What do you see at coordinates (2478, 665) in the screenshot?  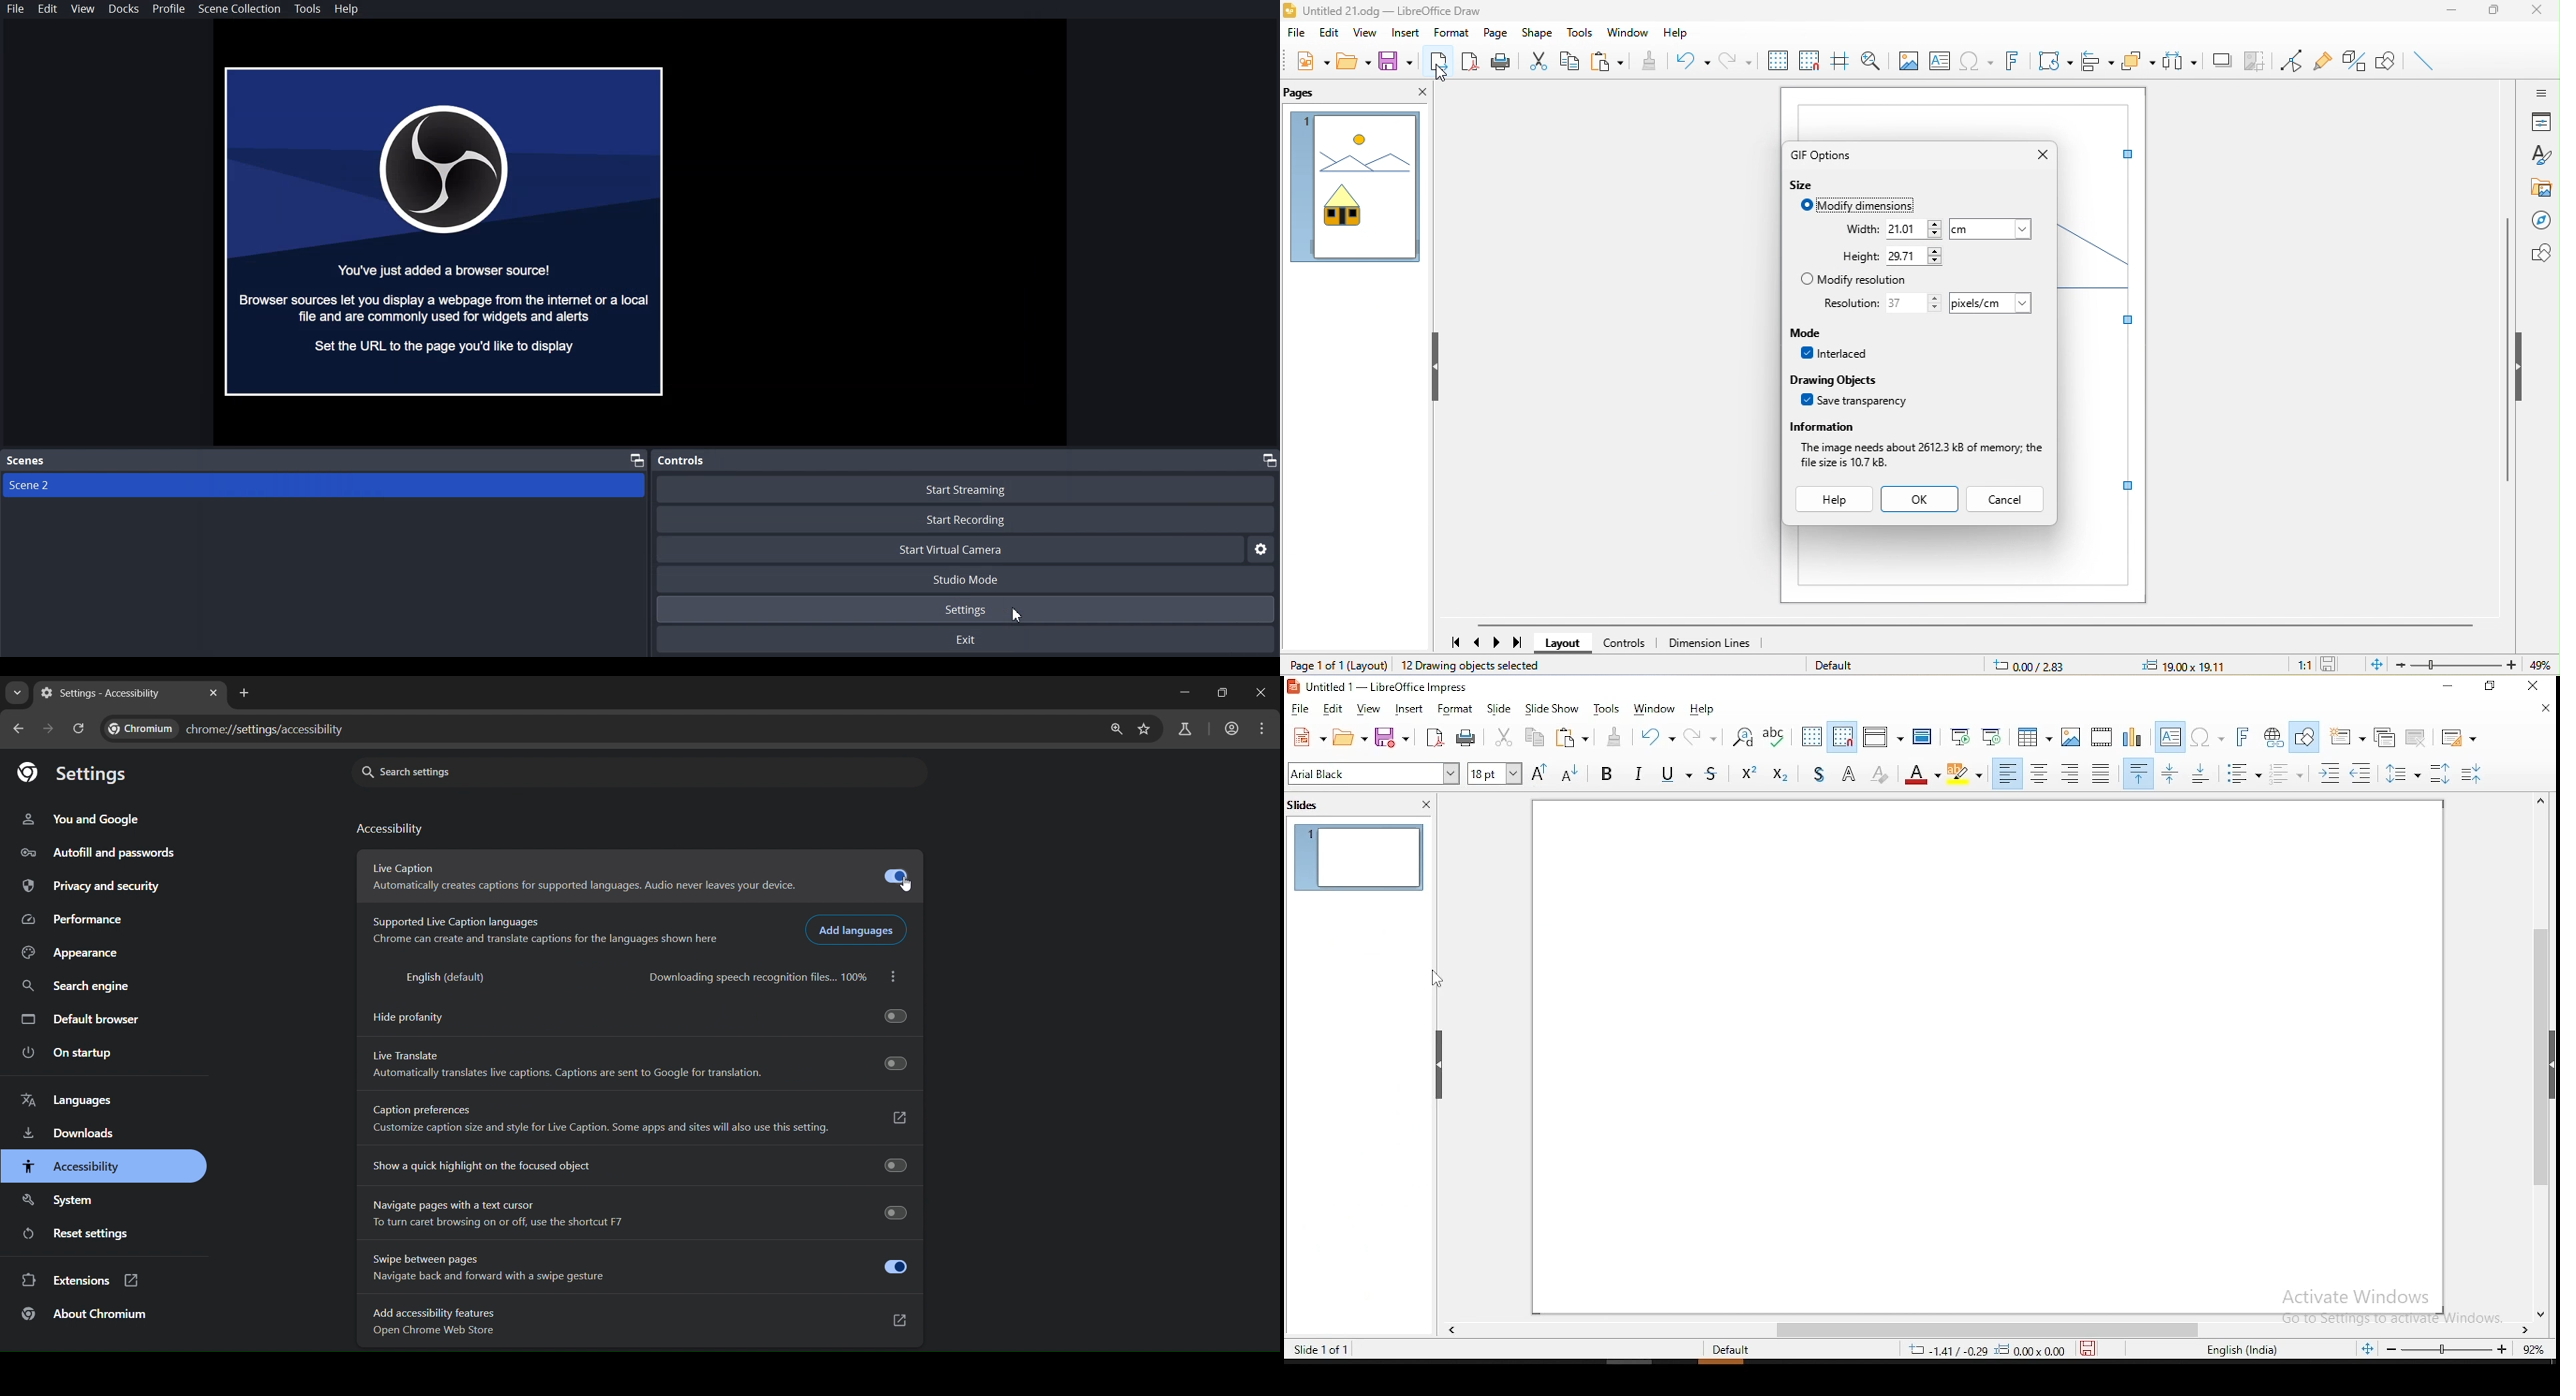 I see `zoom` at bounding box center [2478, 665].